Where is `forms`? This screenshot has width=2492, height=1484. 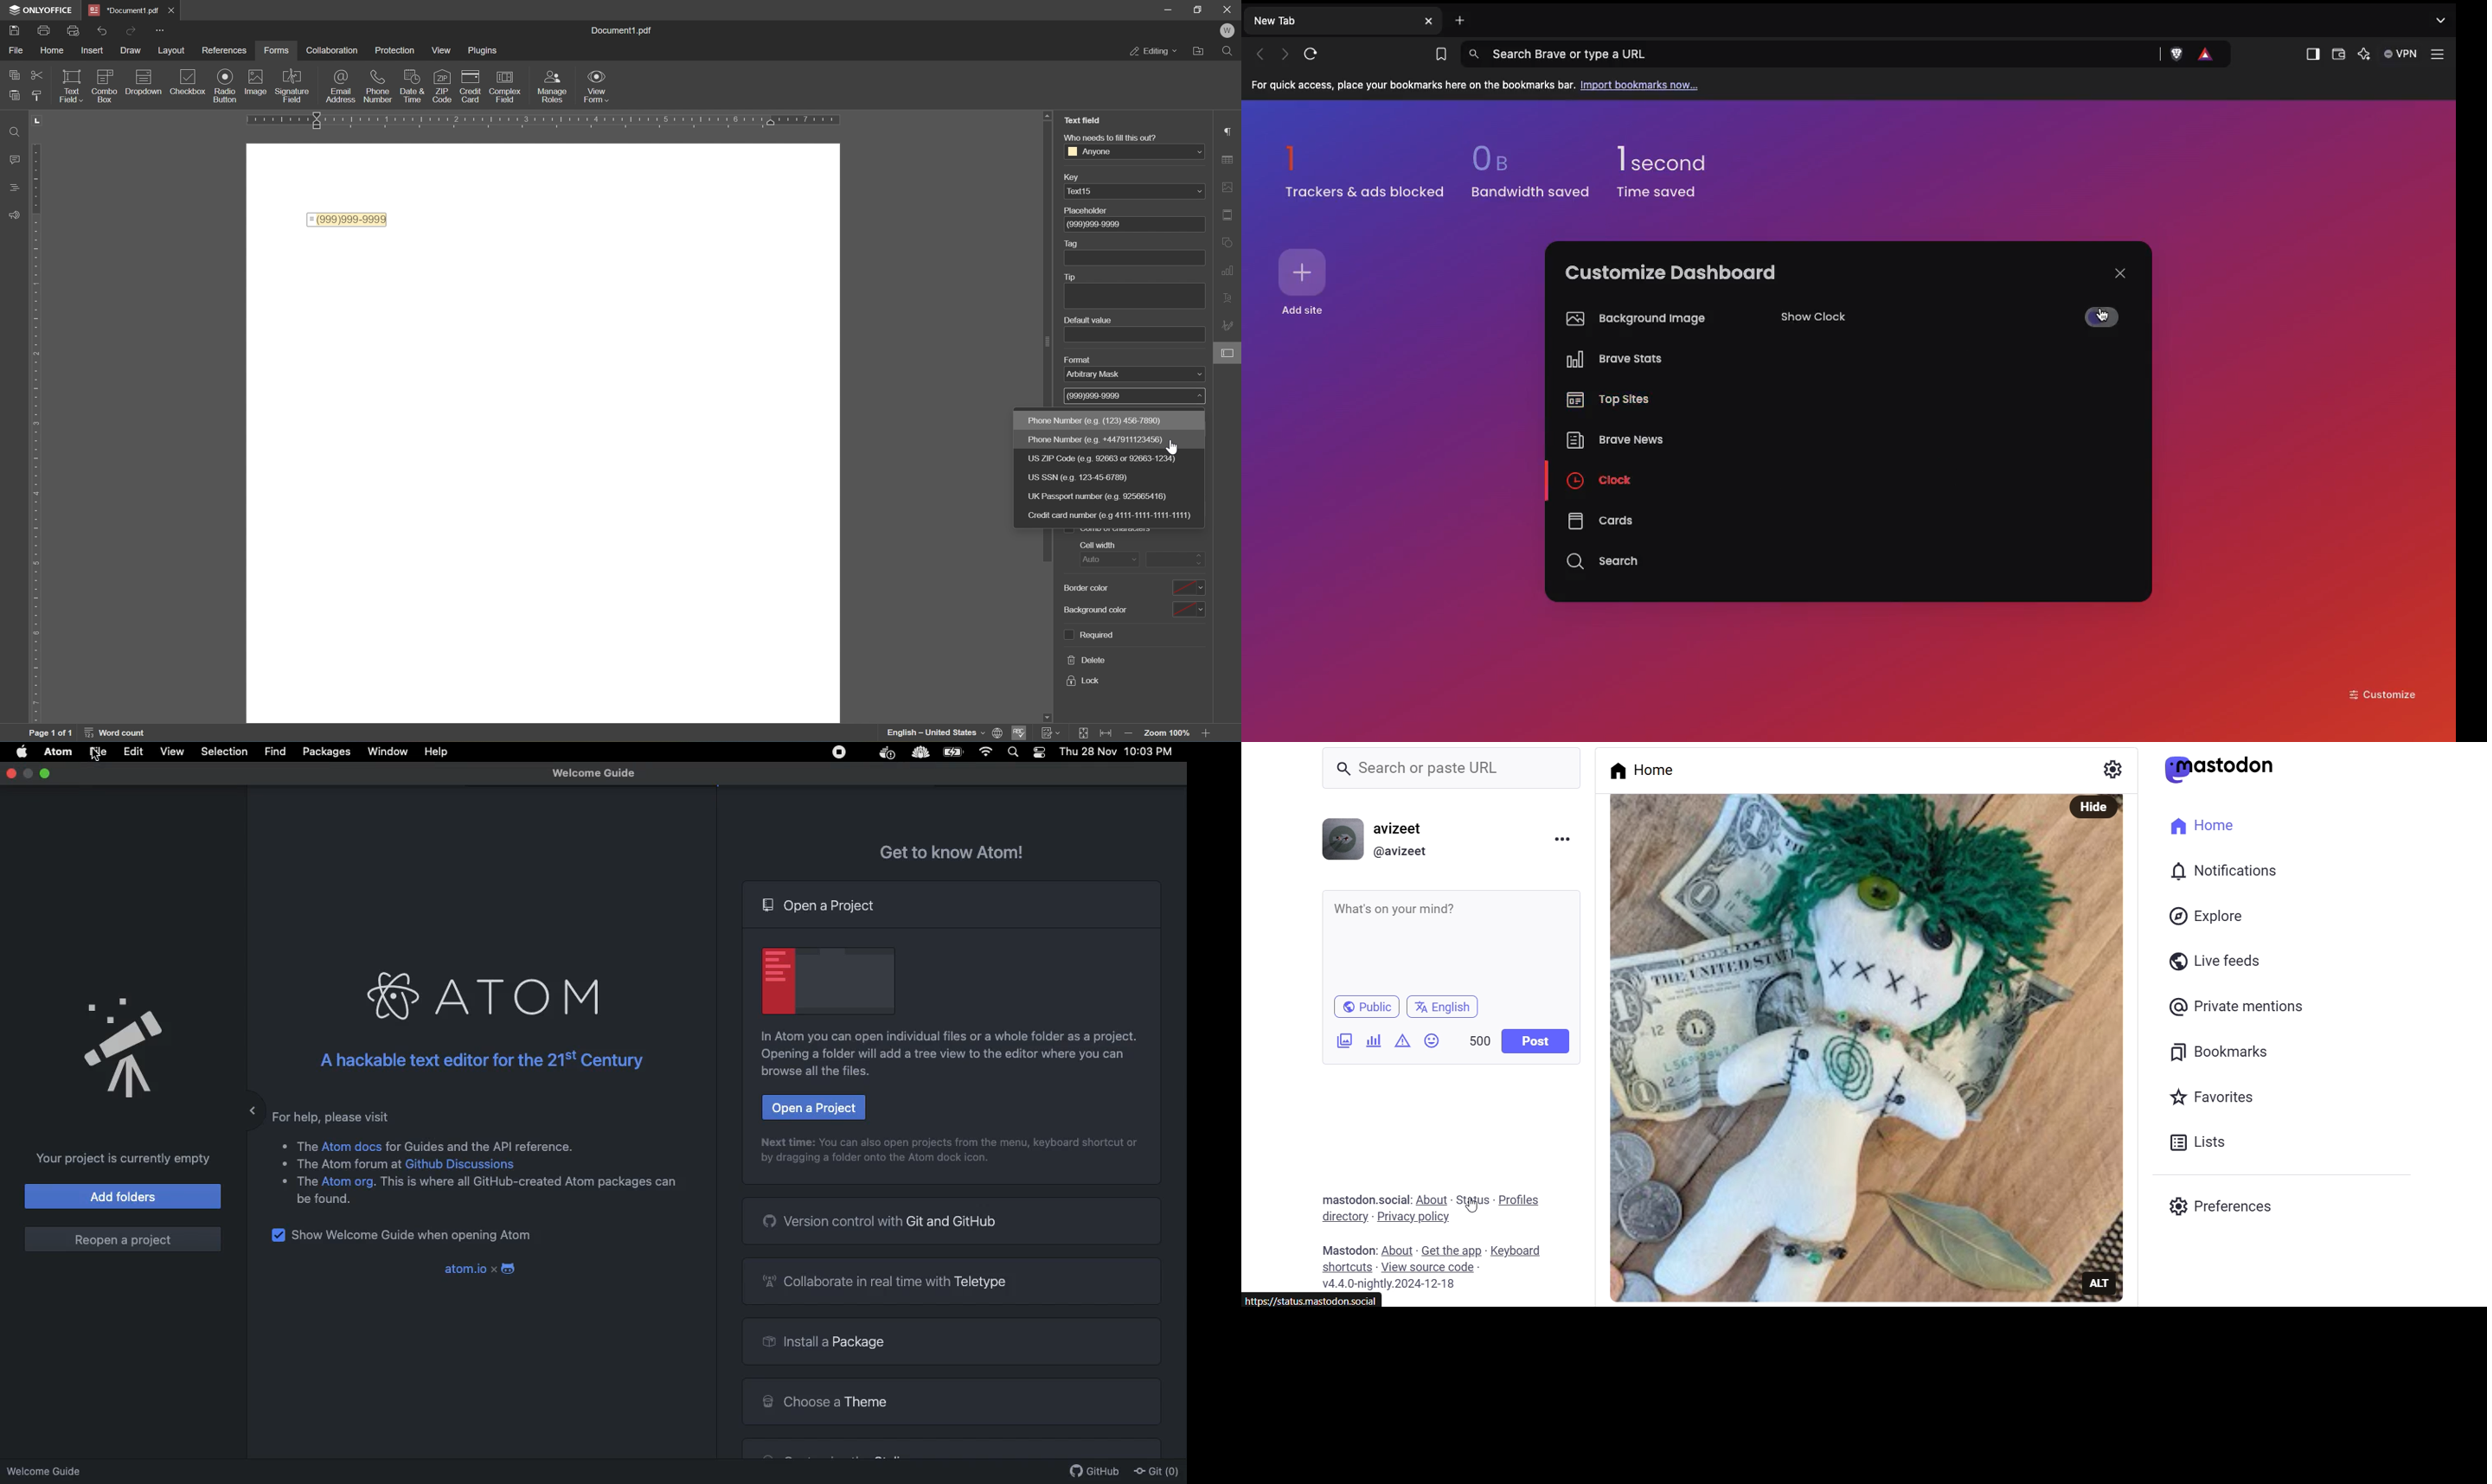 forms is located at coordinates (277, 51).